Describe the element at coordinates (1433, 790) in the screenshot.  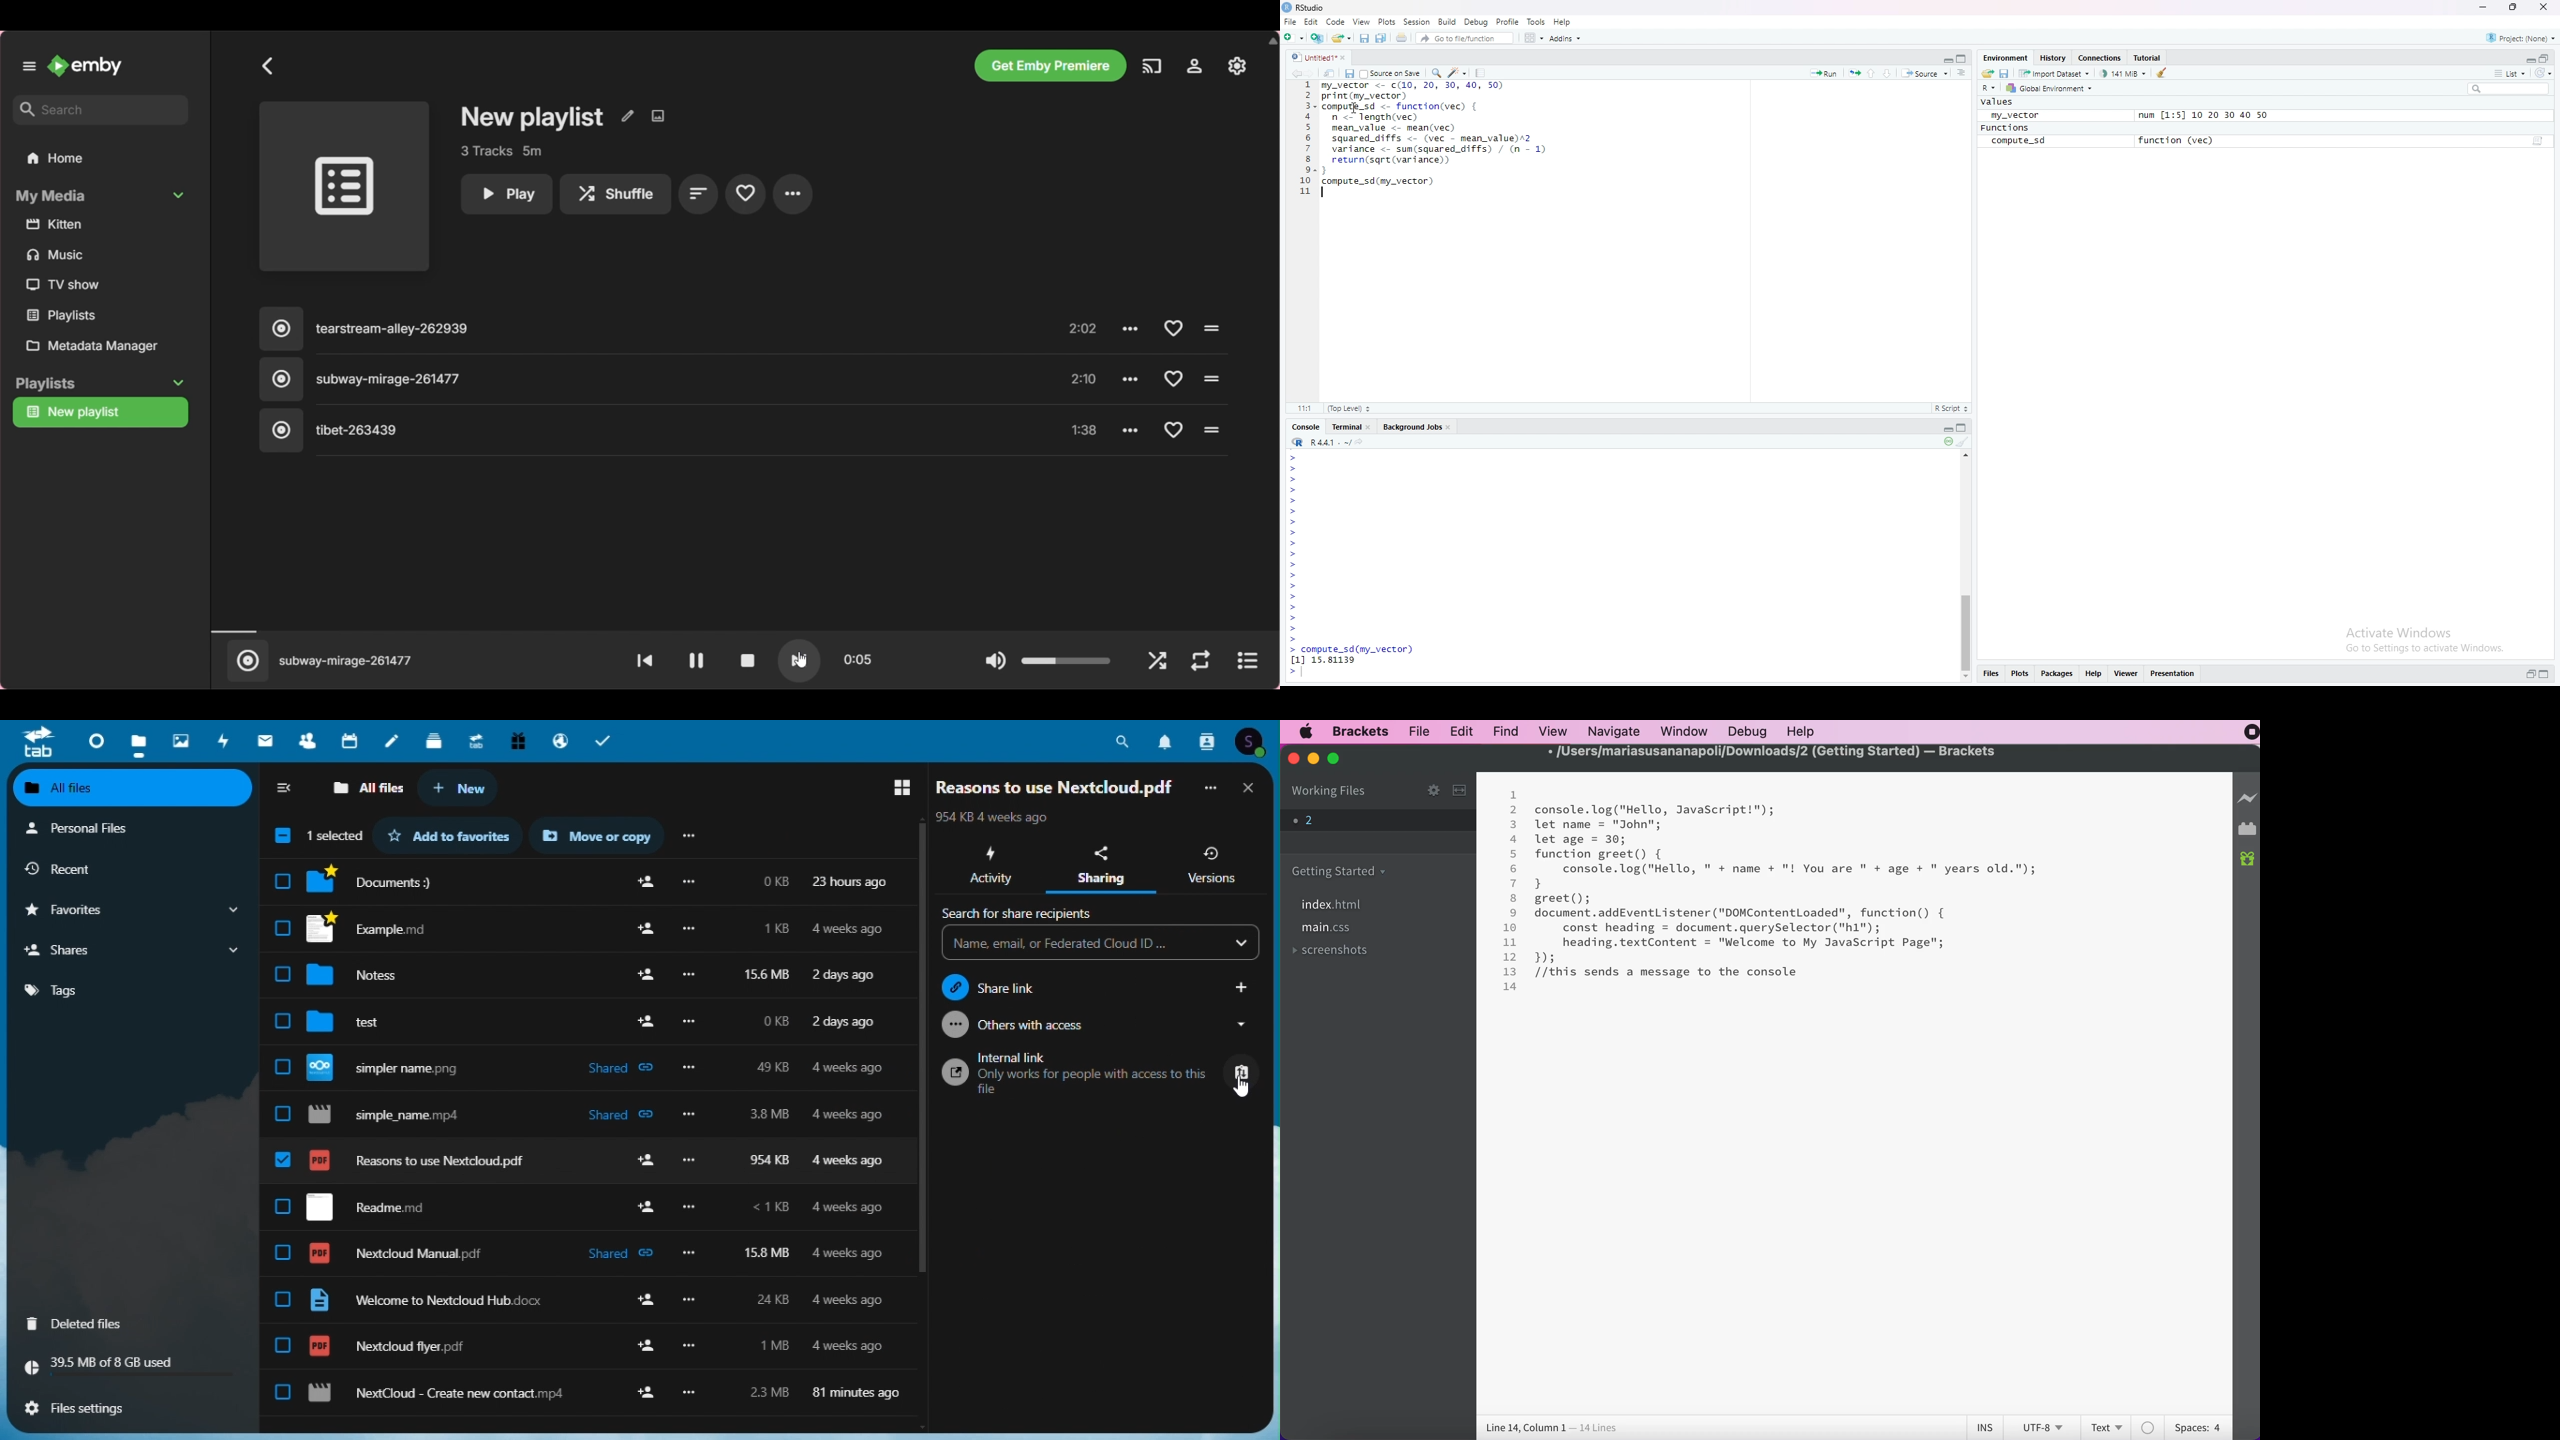
I see `configure working set` at that location.